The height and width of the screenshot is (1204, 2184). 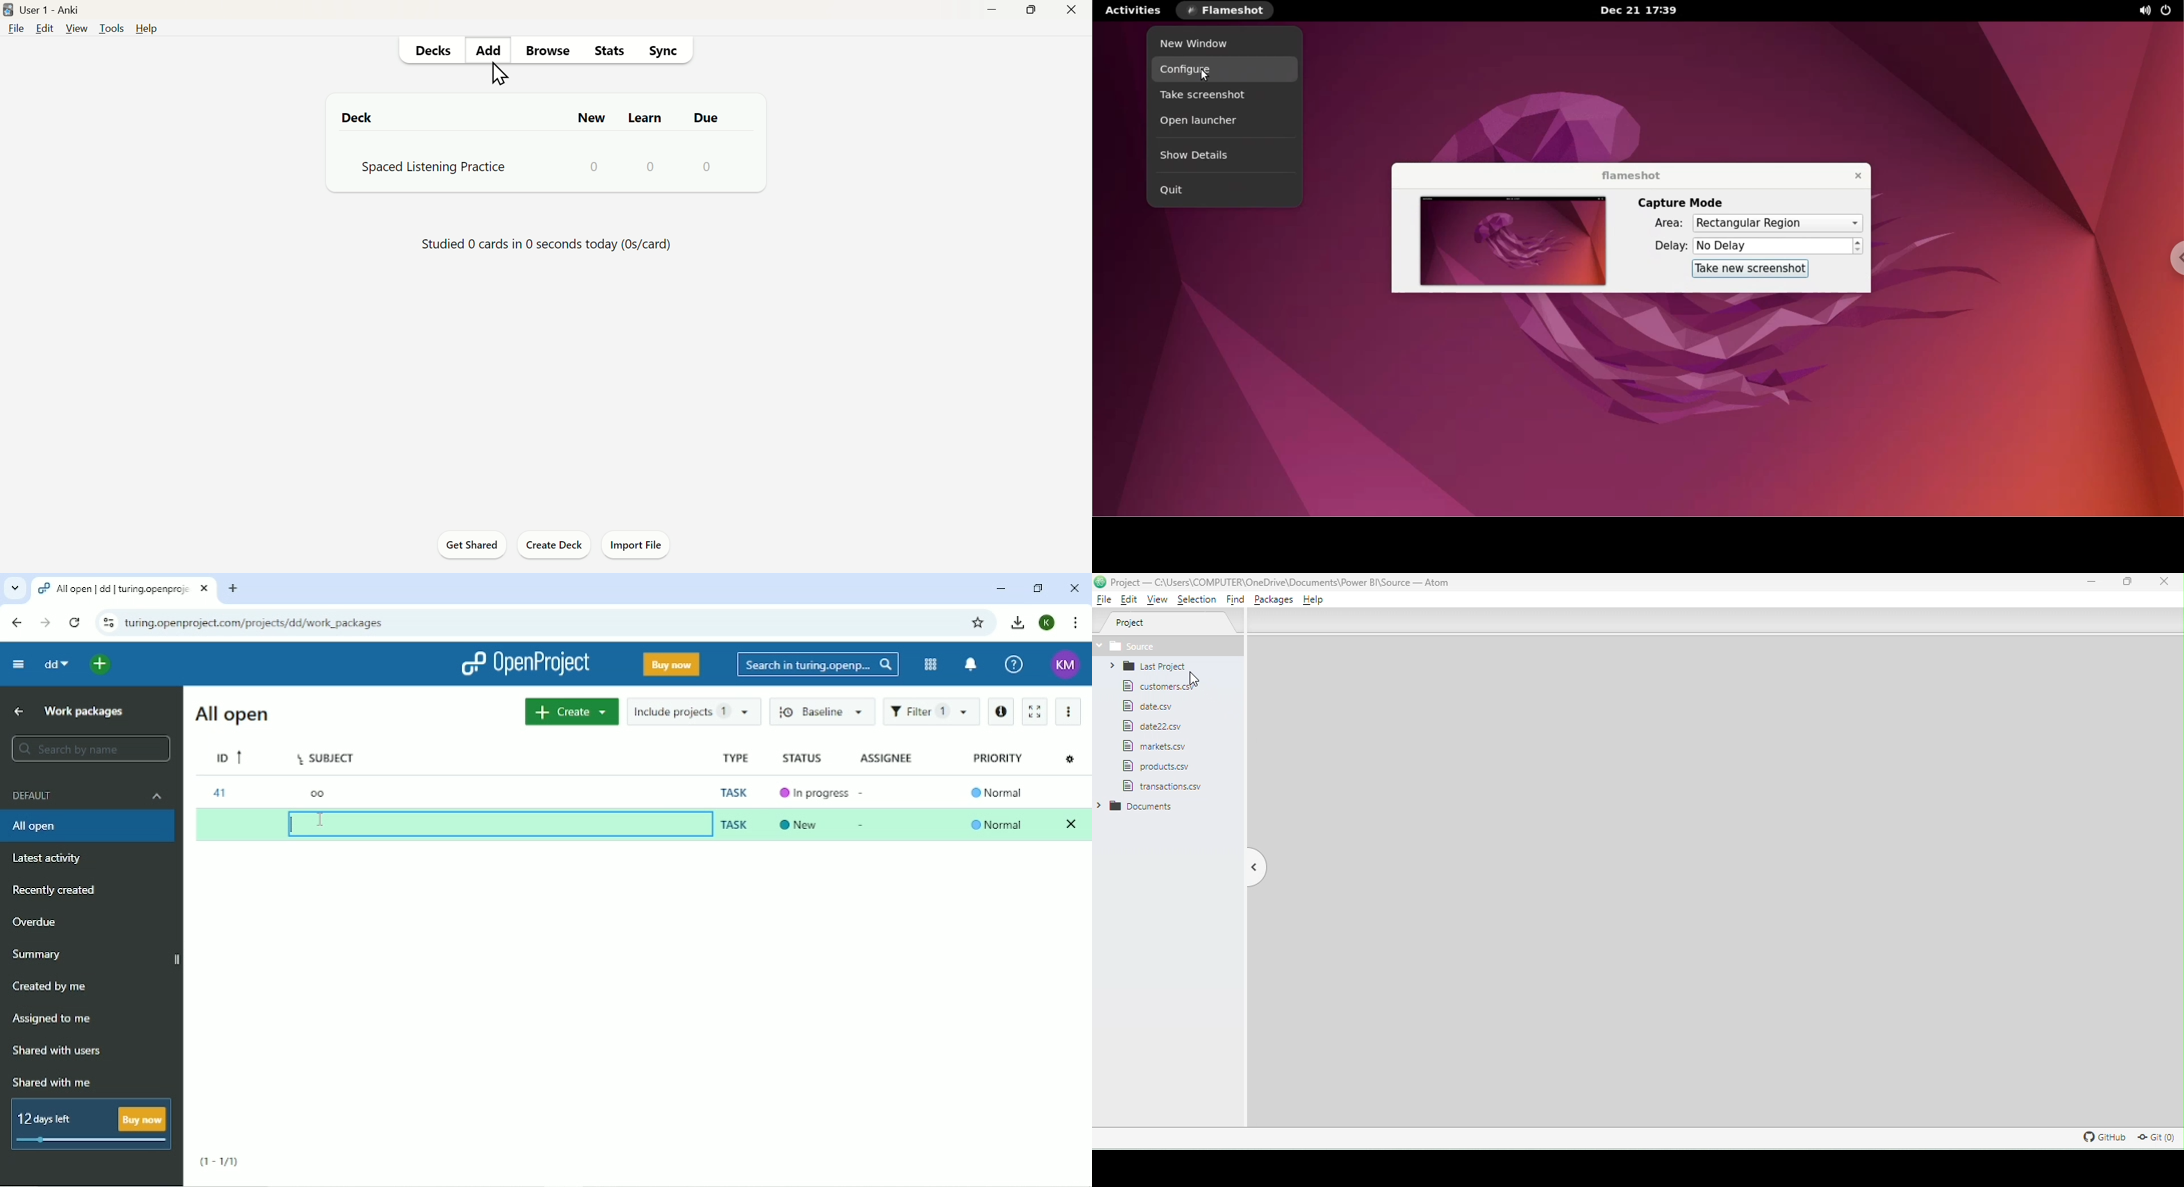 I want to click on Restore down, so click(x=1035, y=588).